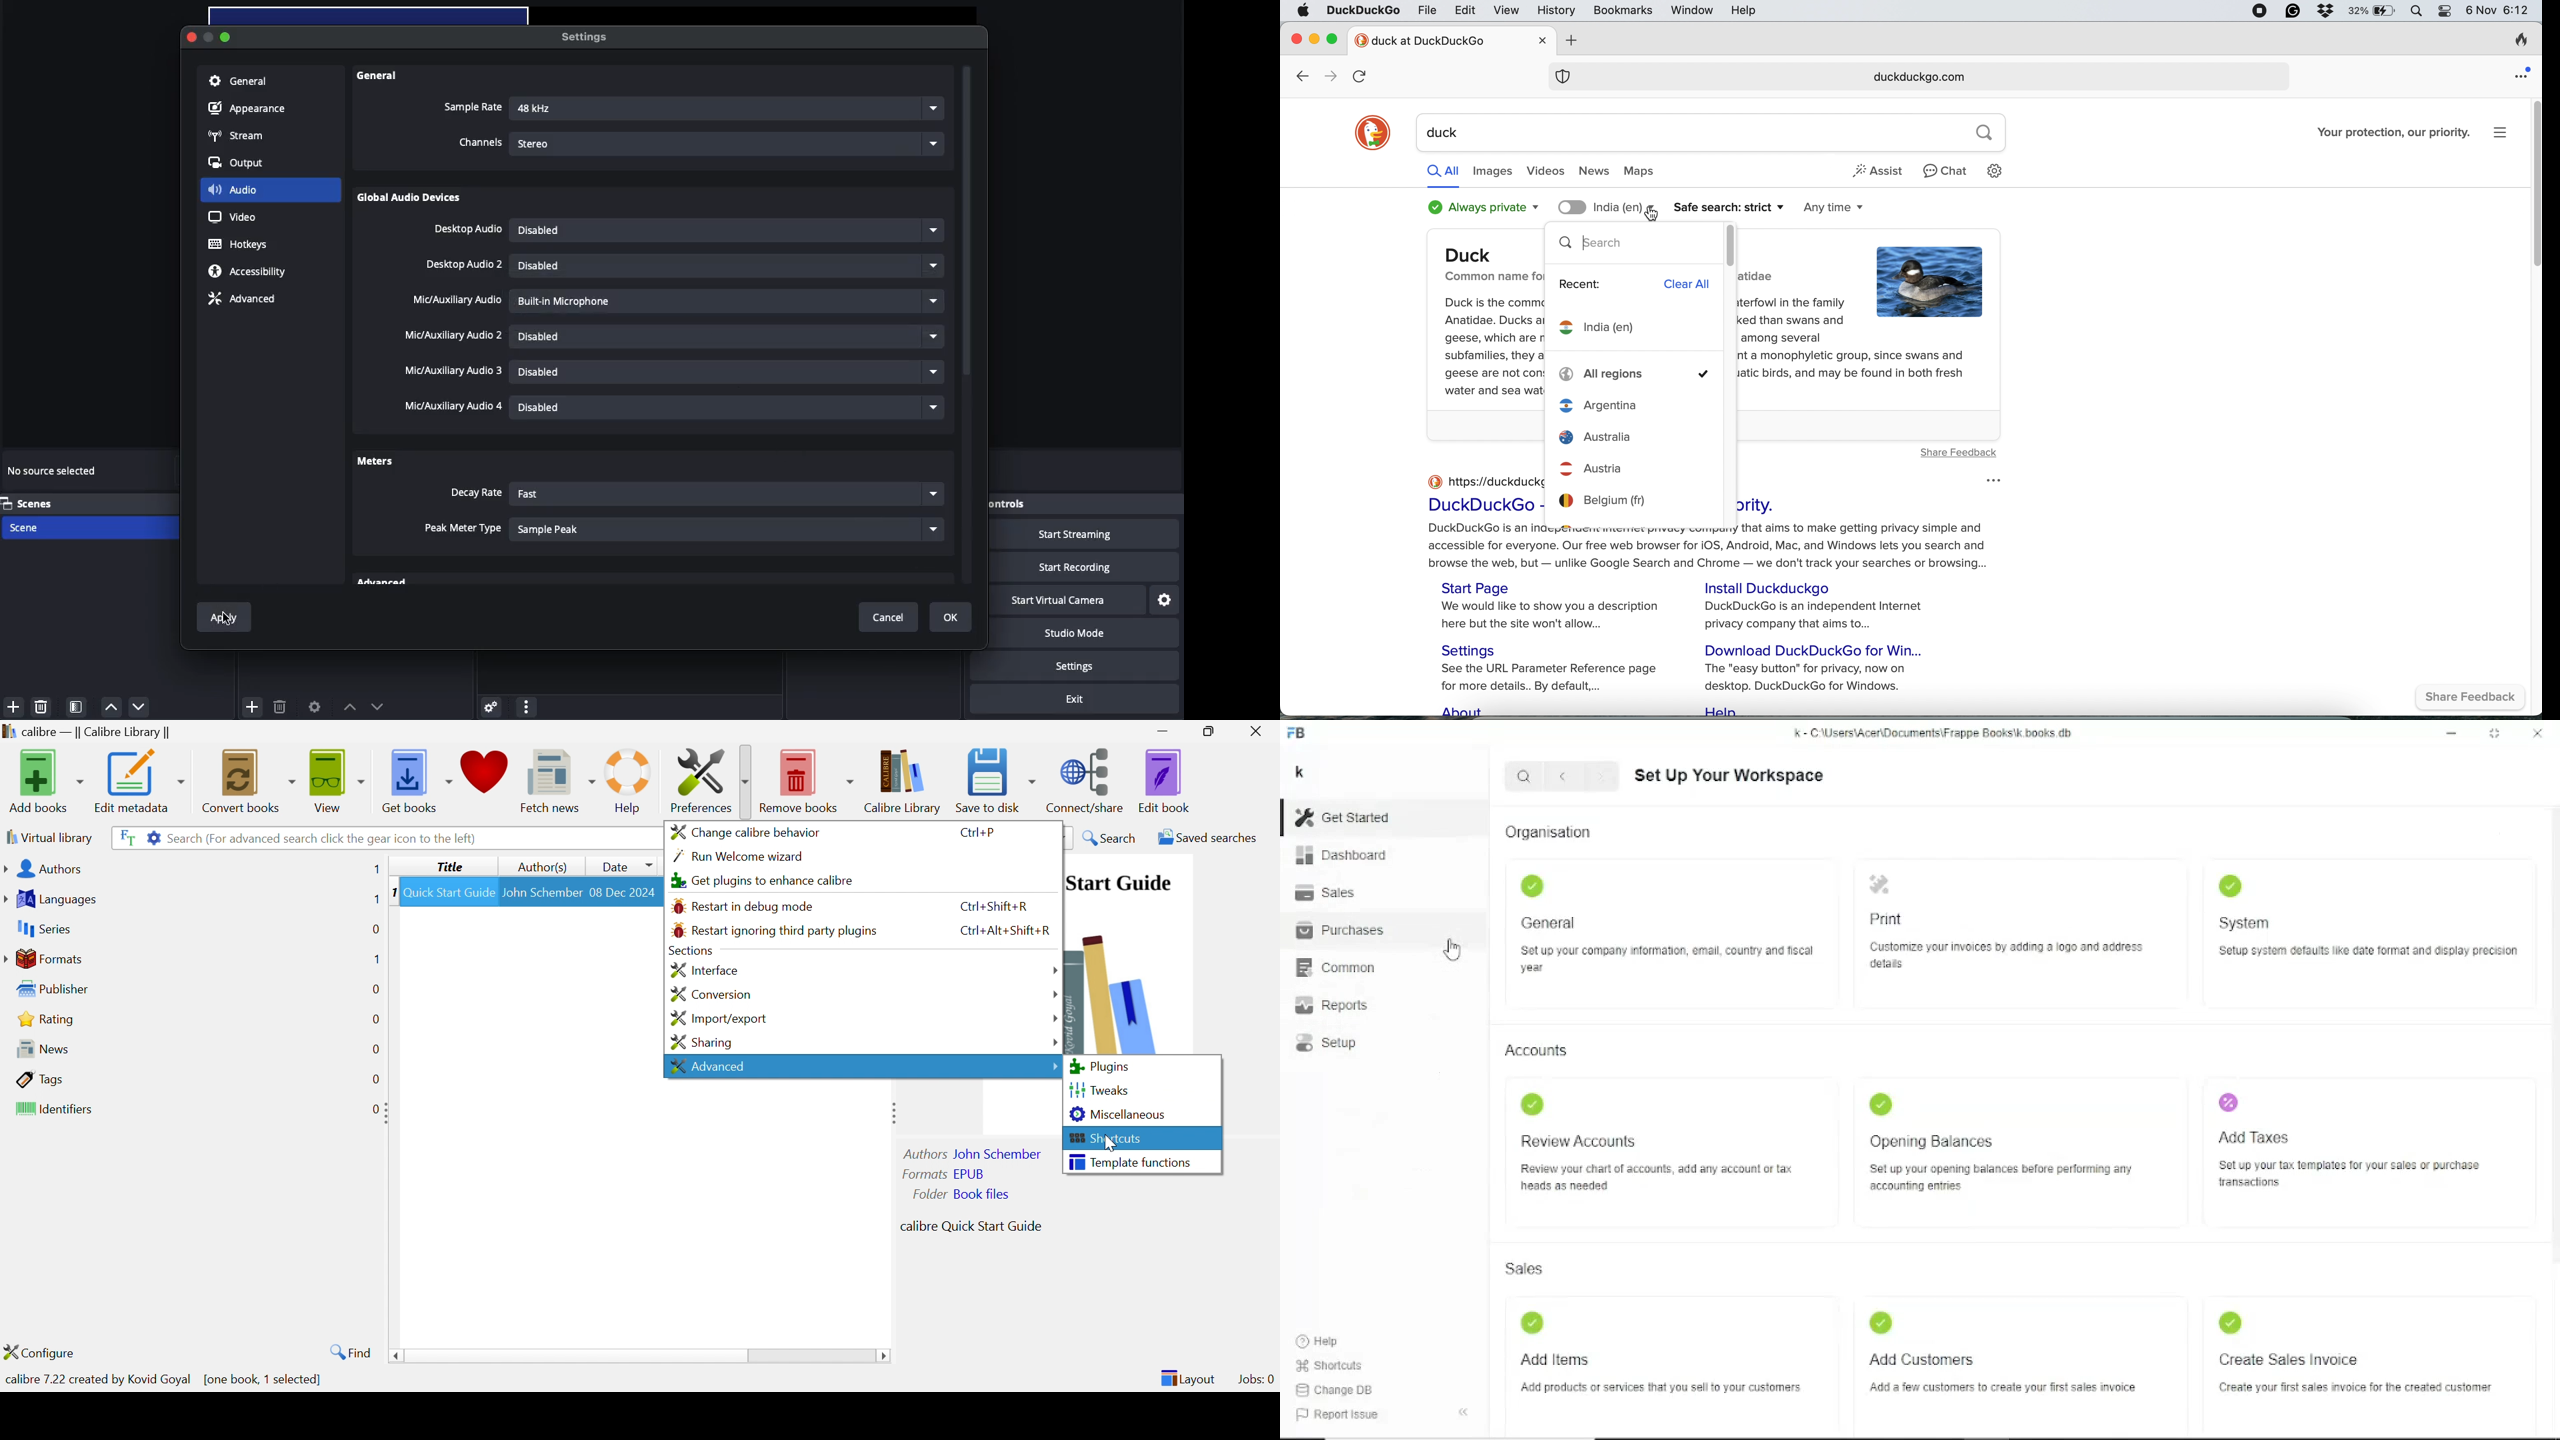  What do you see at coordinates (376, 869) in the screenshot?
I see `1` at bounding box center [376, 869].